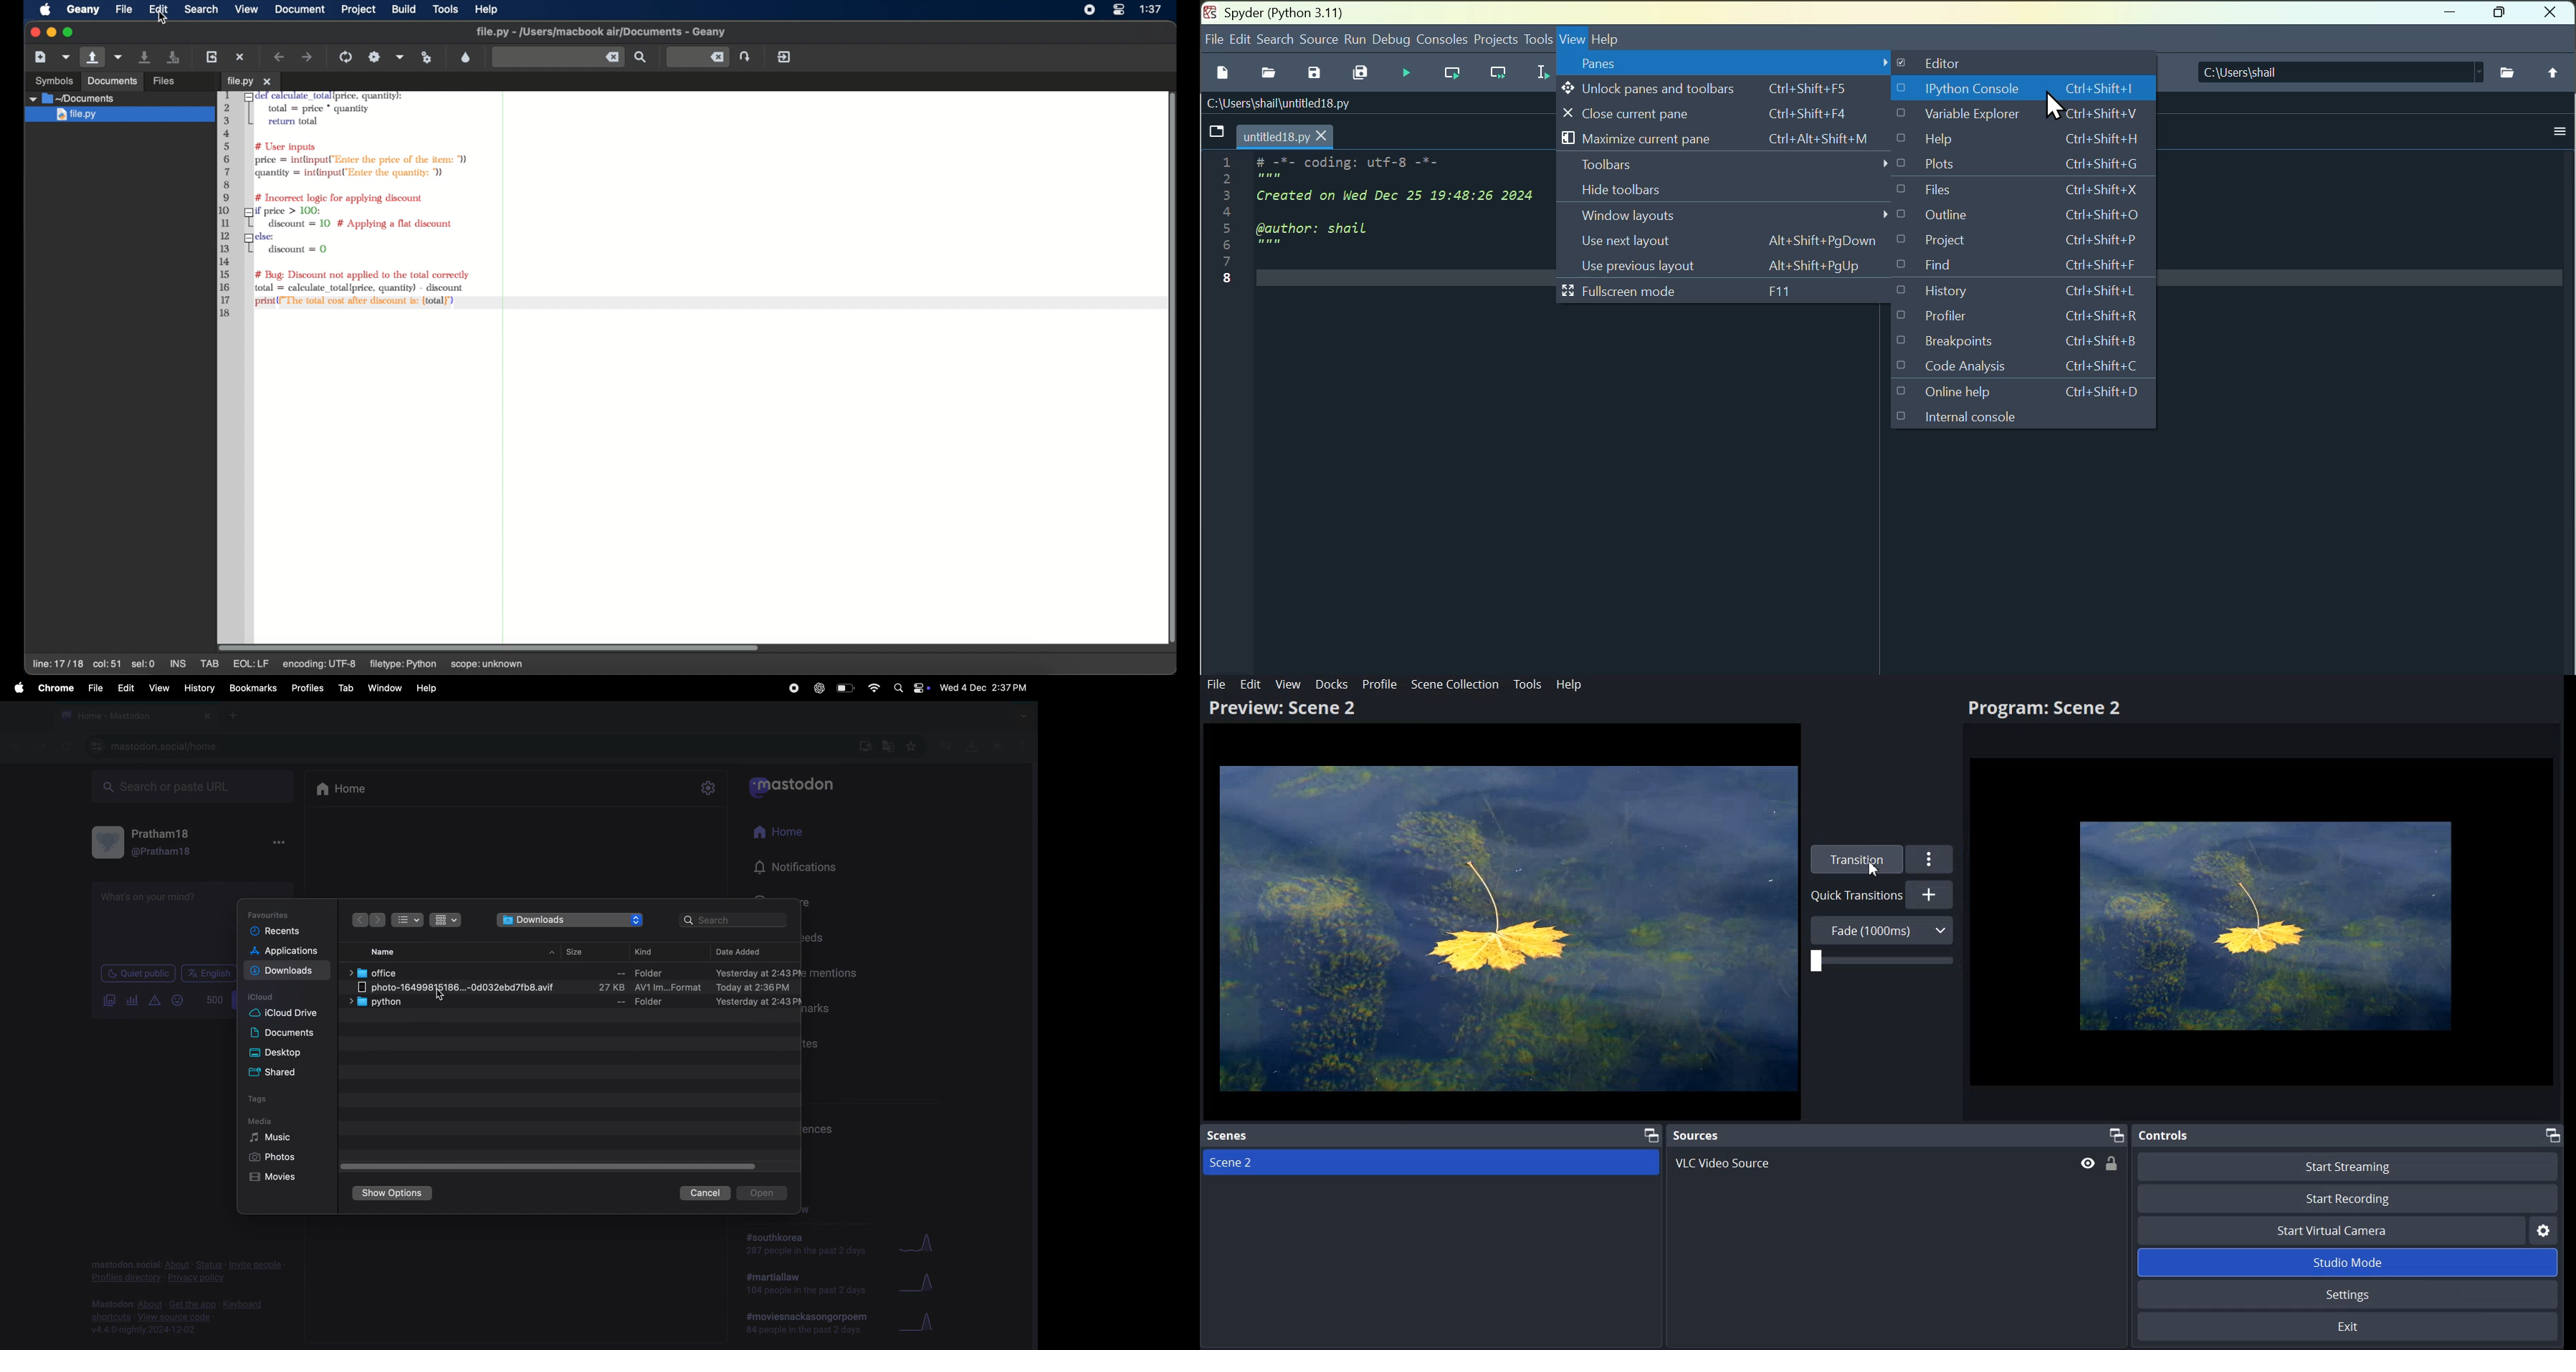  Describe the element at coordinates (1725, 219) in the screenshot. I see `Window layouts` at that location.